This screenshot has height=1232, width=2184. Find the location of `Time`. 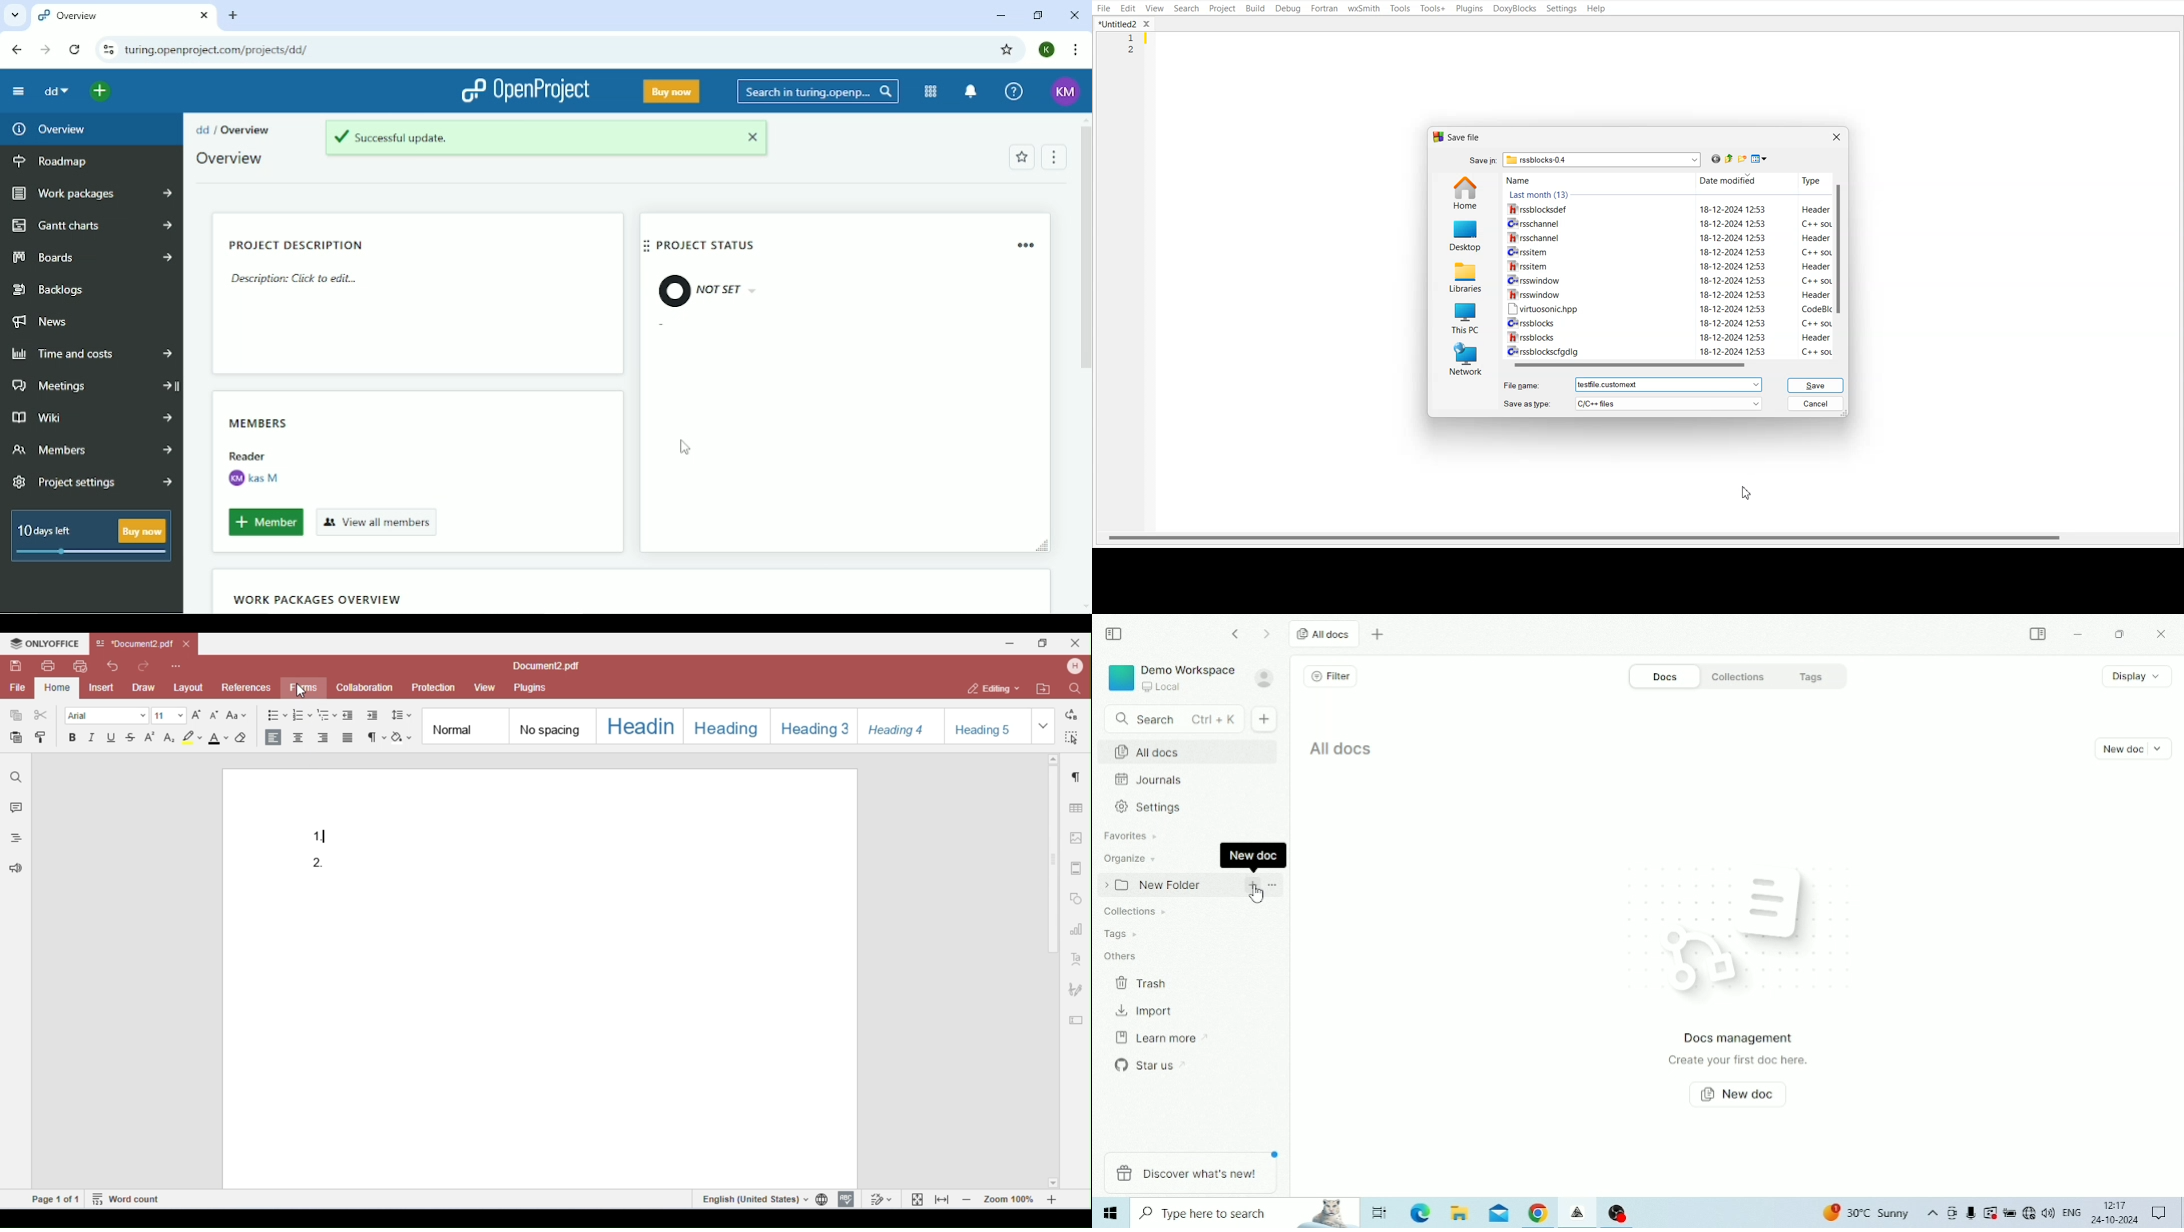

Time is located at coordinates (2116, 1204).